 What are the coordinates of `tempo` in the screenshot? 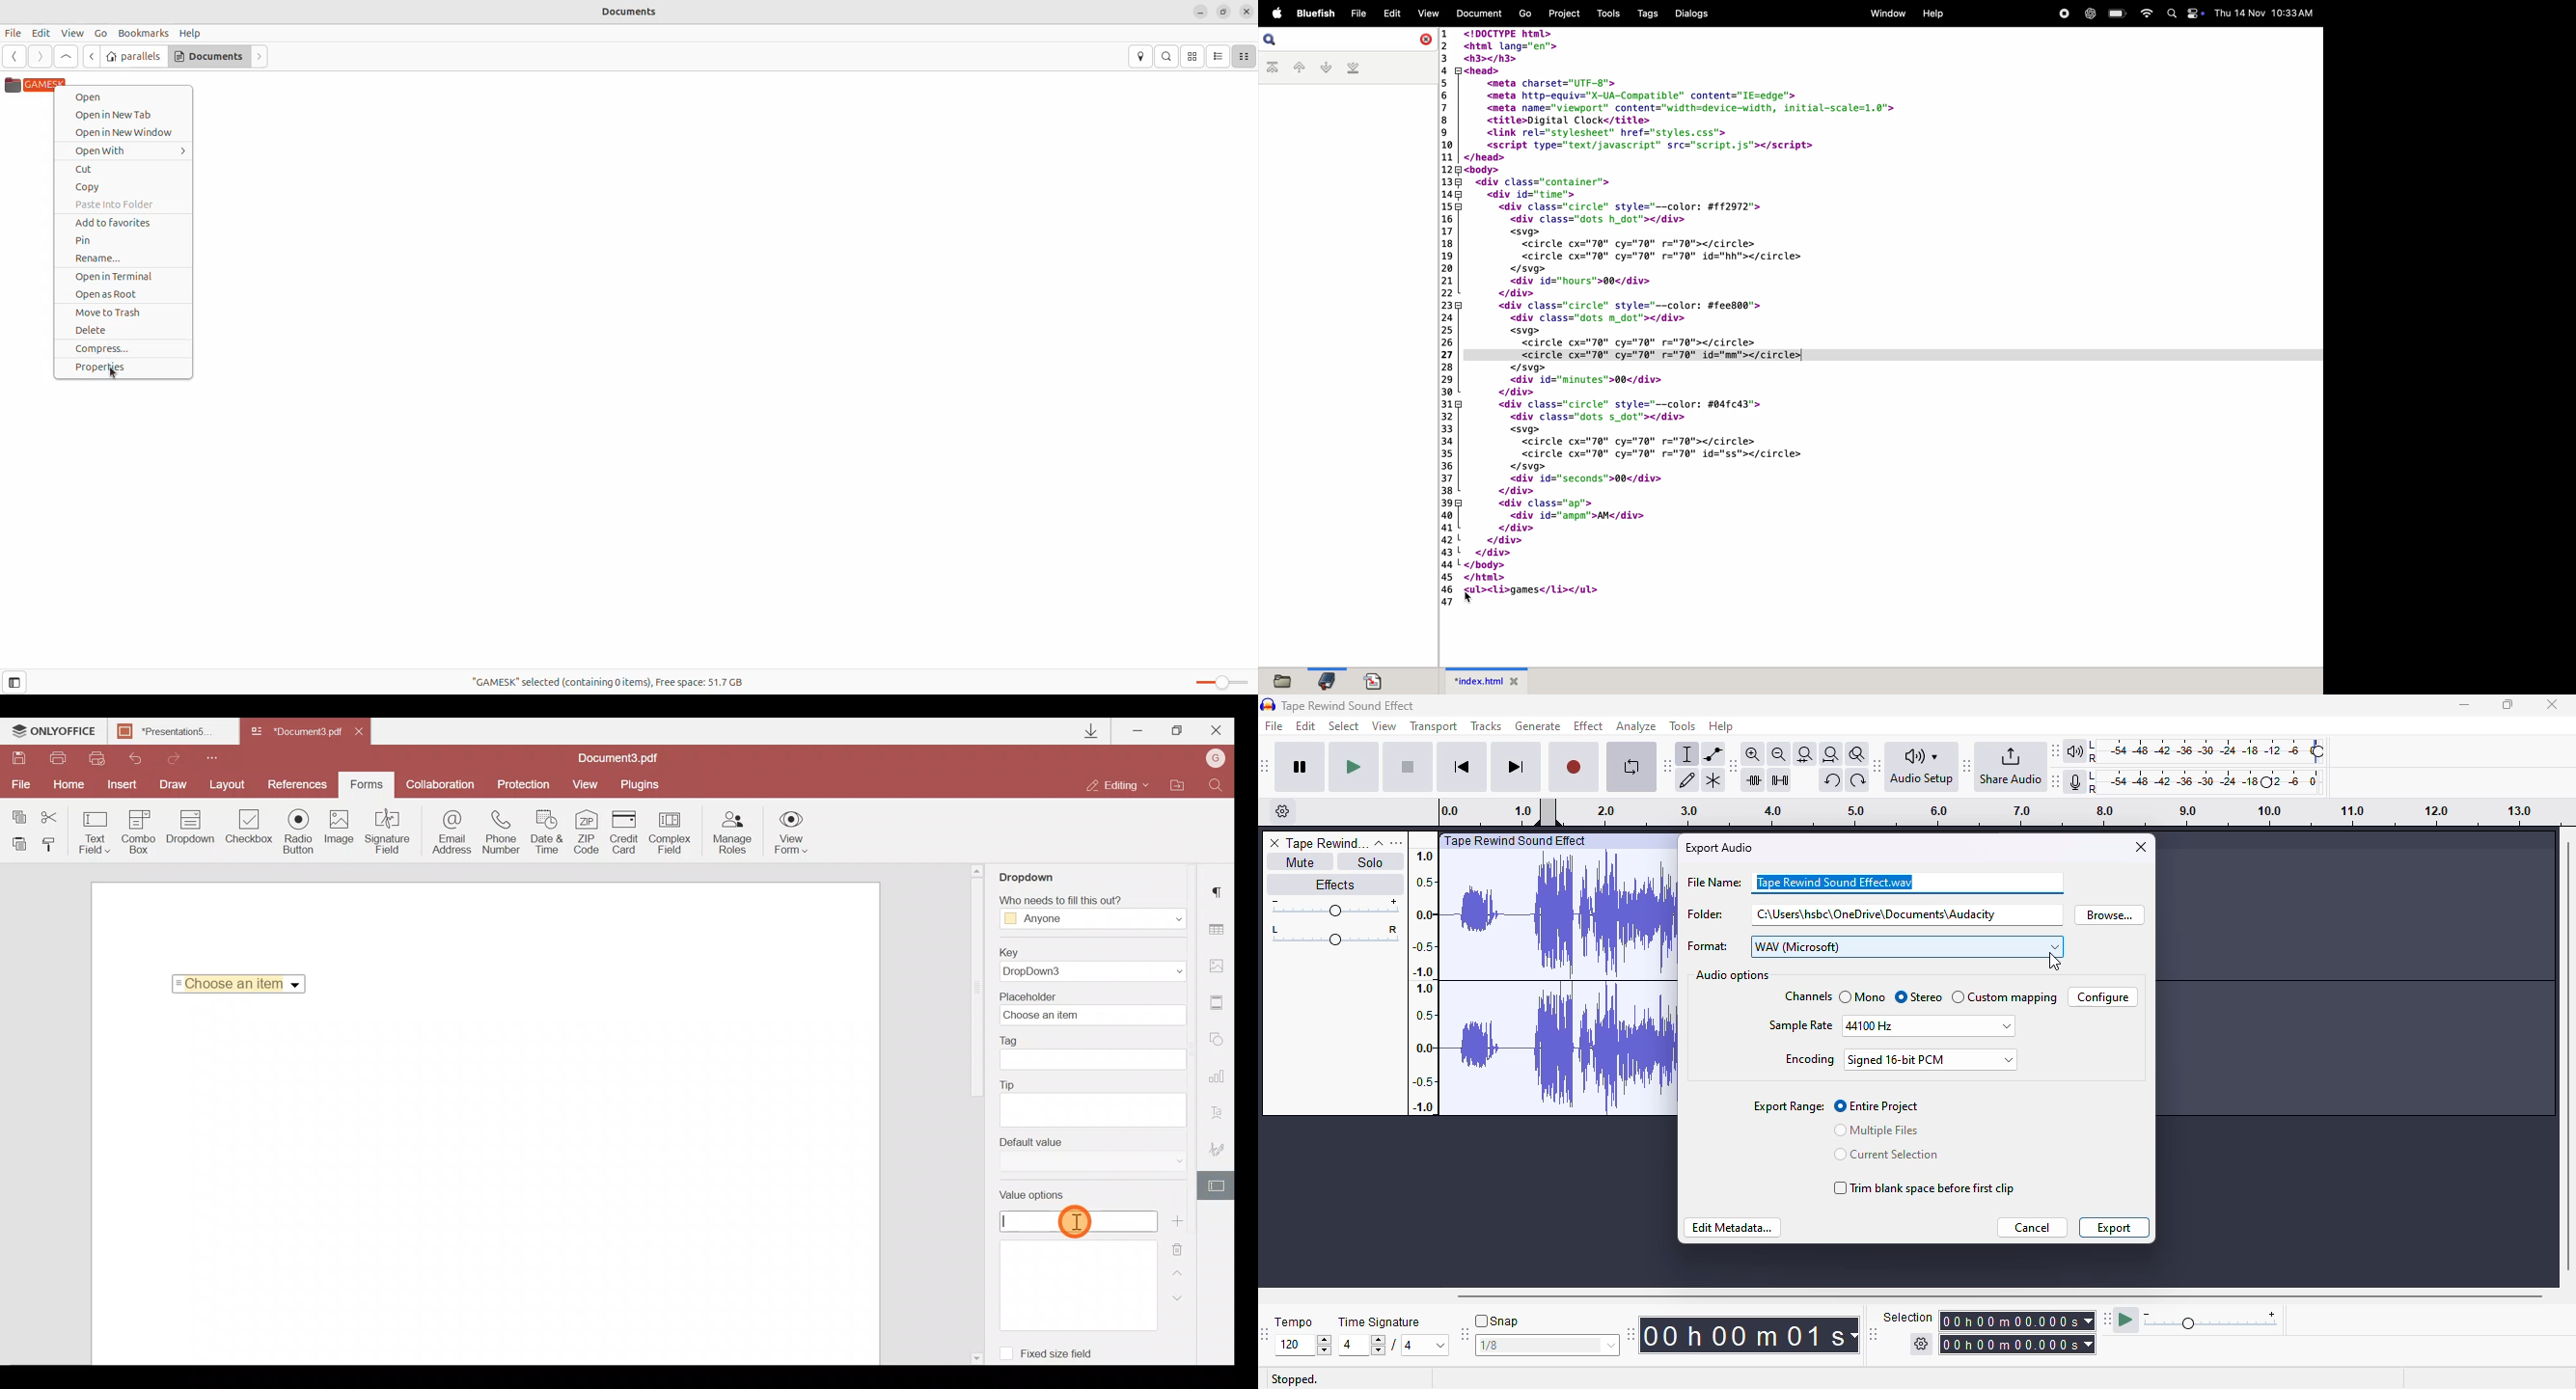 It's located at (1302, 1337).